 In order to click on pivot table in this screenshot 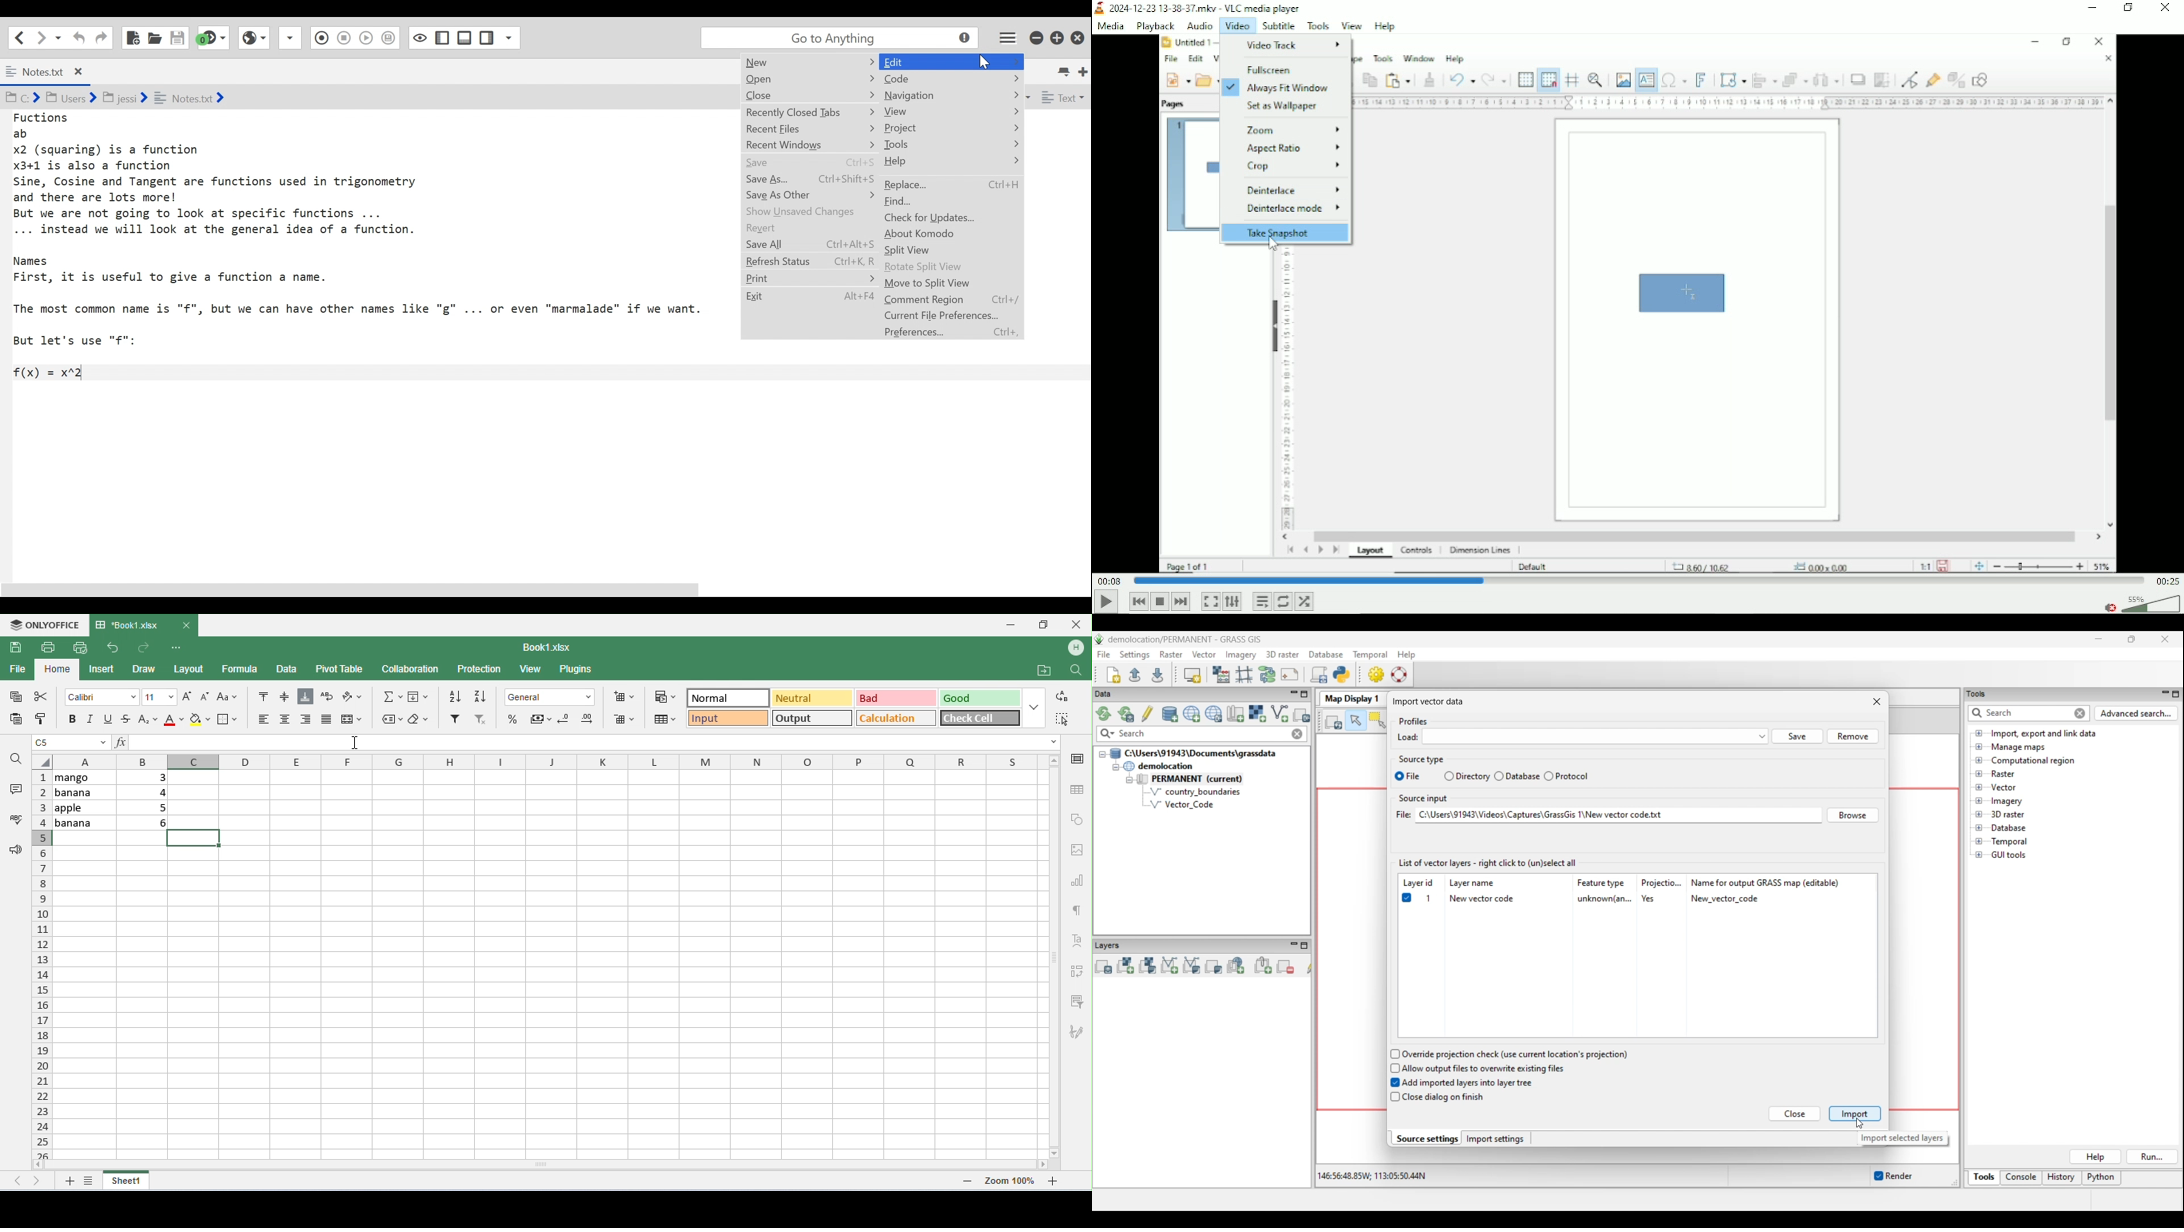, I will do `click(340, 669)`.